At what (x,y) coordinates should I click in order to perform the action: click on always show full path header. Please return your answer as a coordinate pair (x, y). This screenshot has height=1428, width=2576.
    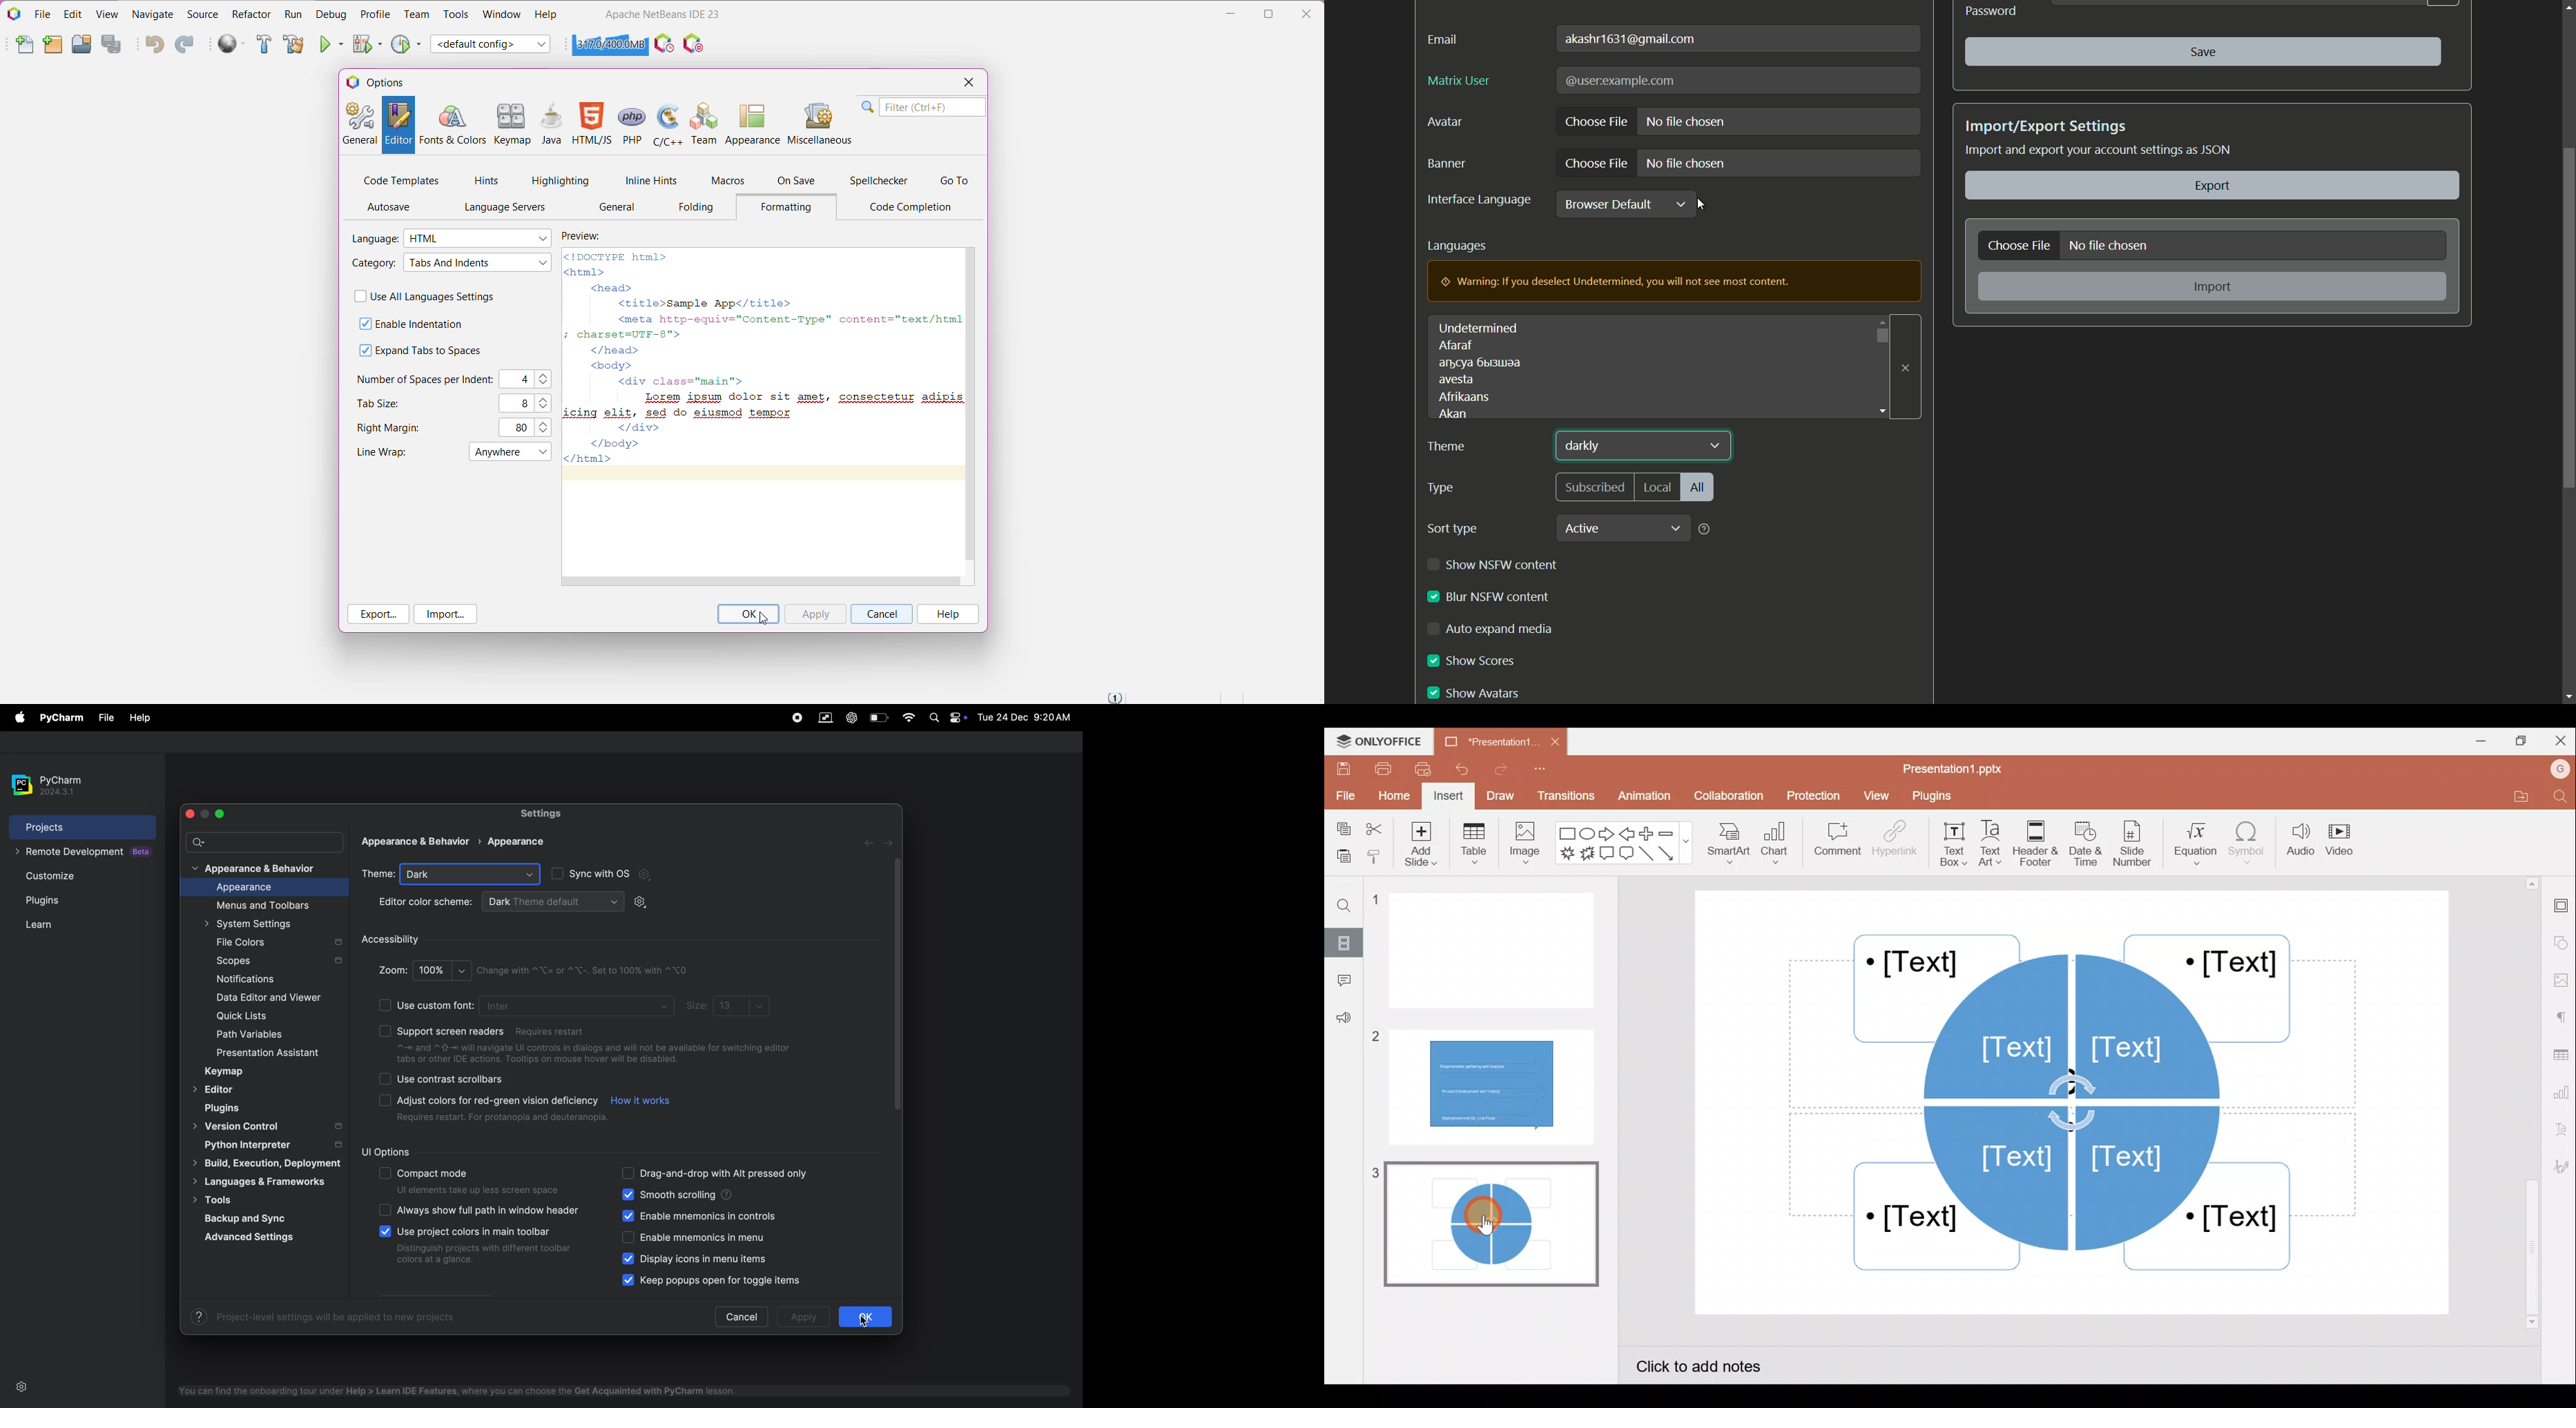
    Looking at the image, I should click on (490, 1210).